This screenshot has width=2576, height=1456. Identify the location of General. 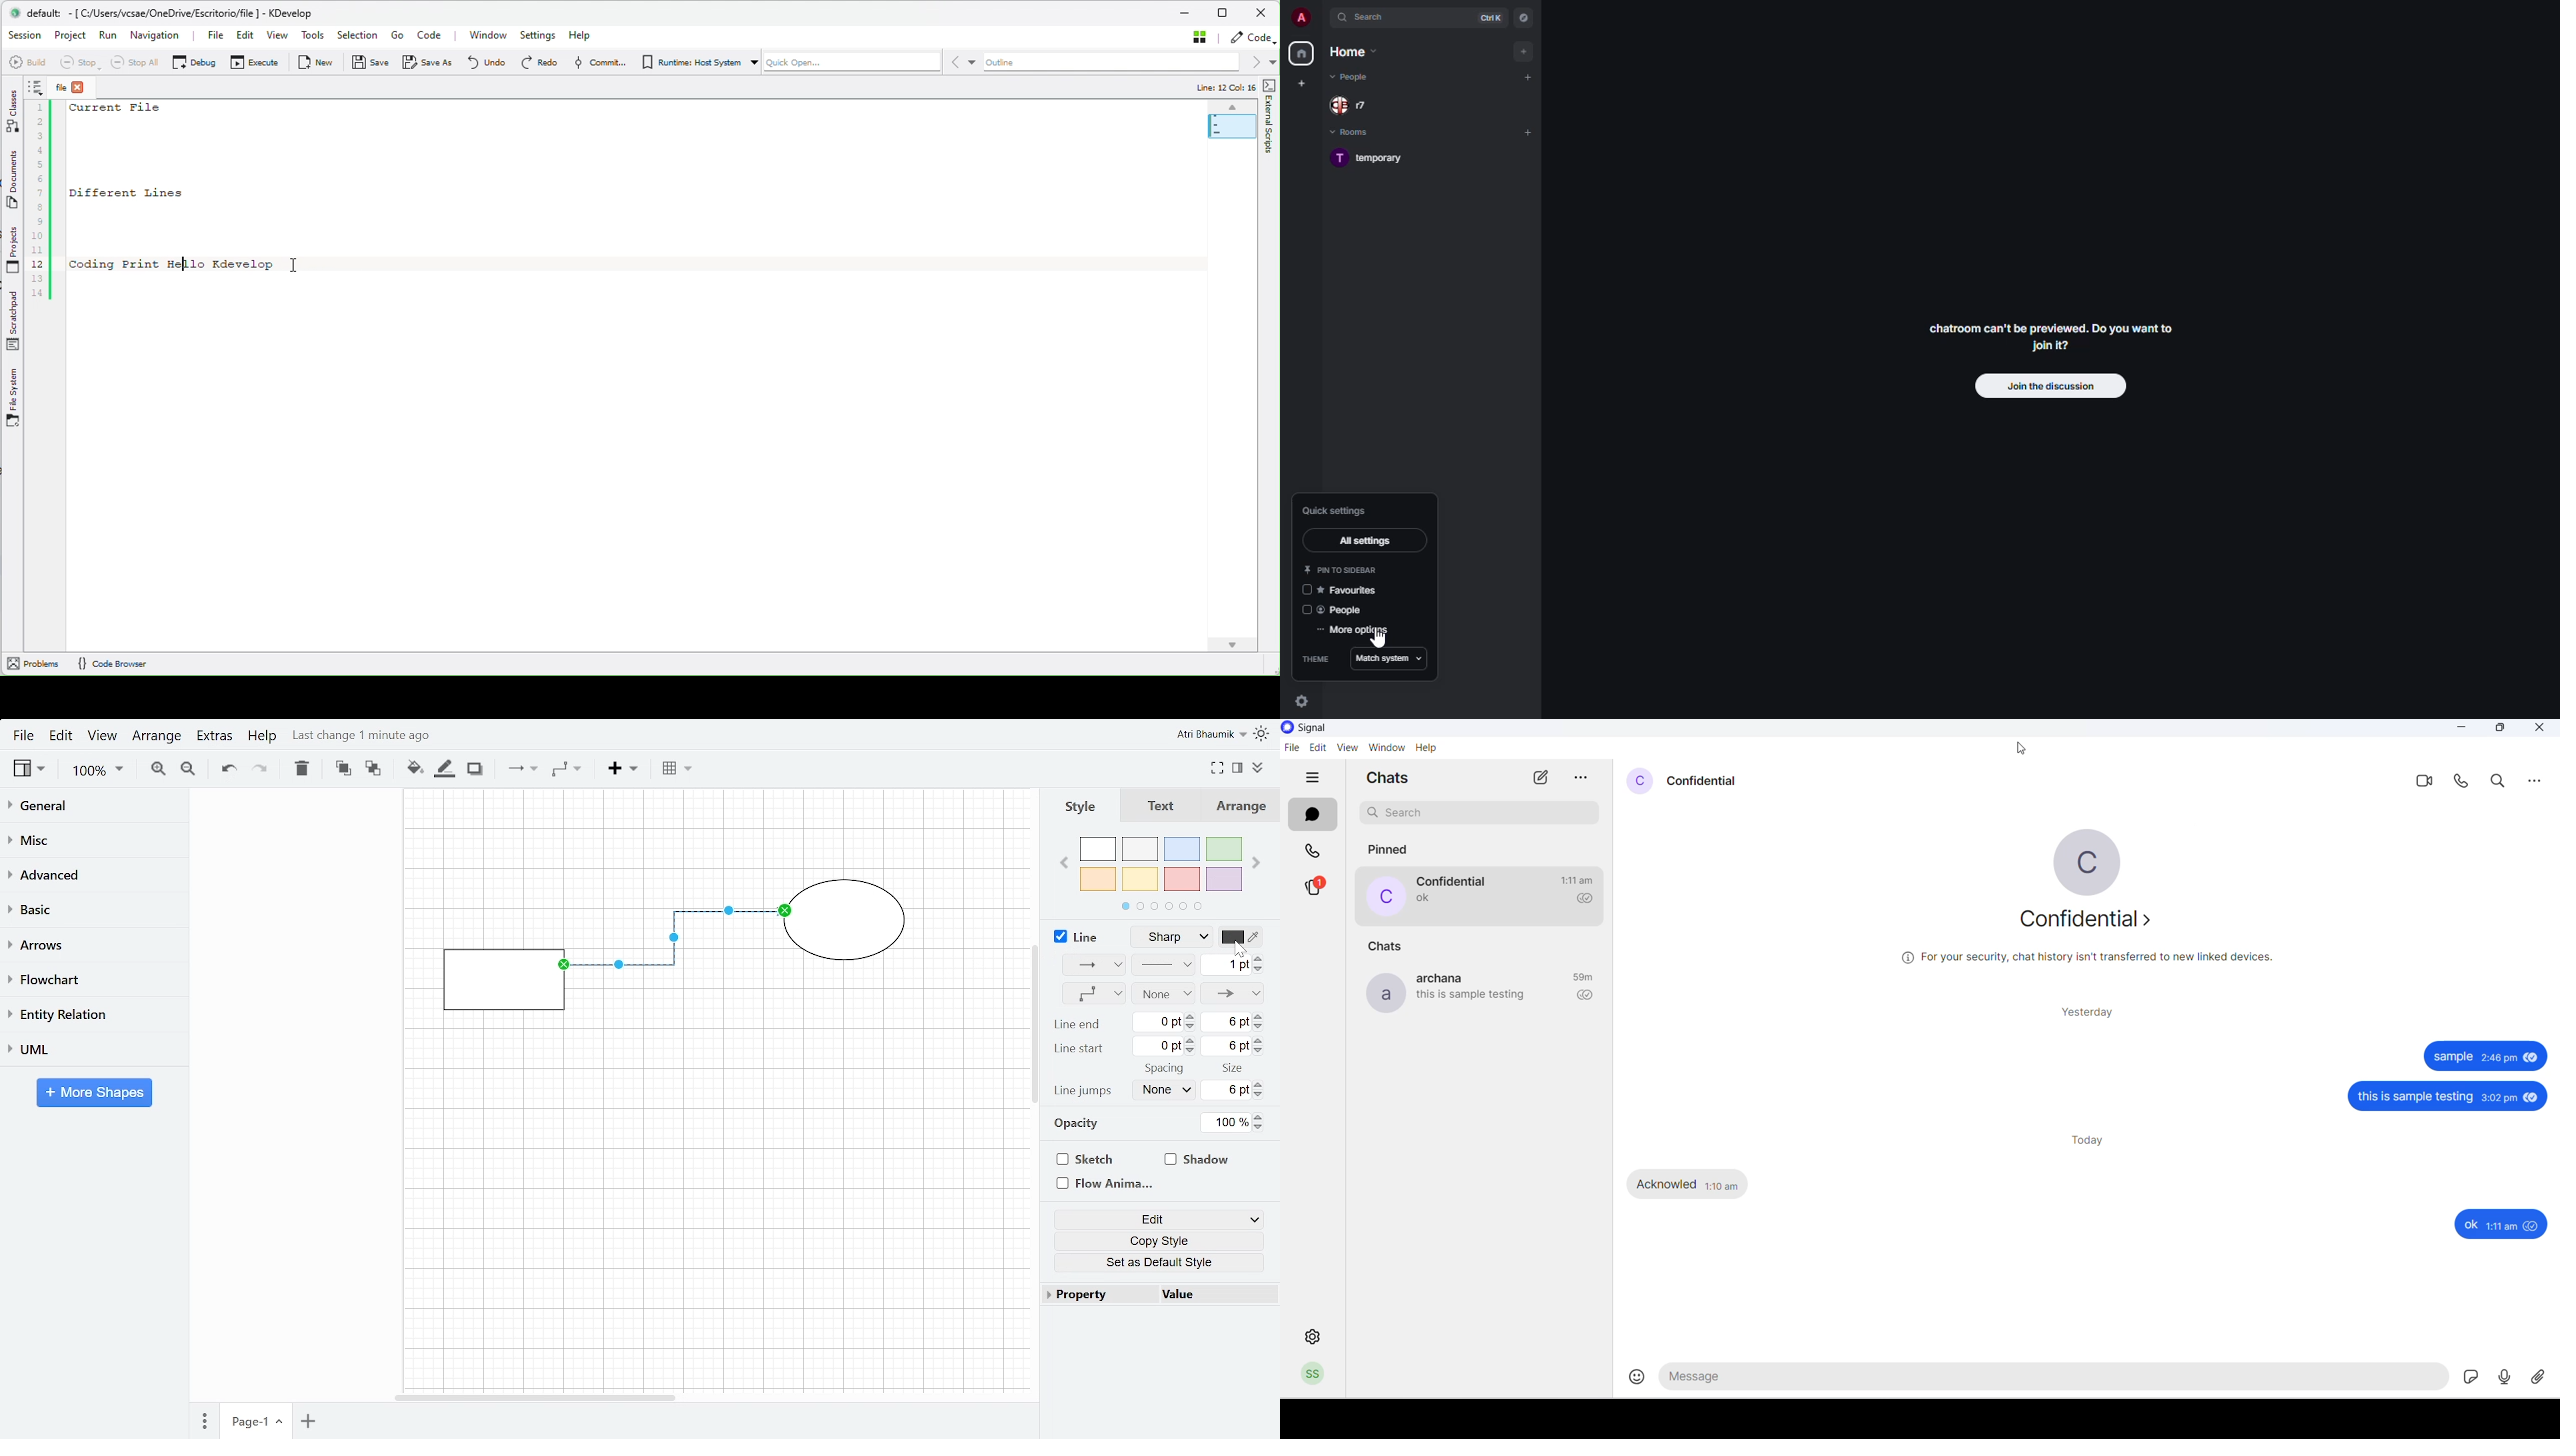
(93, 808).